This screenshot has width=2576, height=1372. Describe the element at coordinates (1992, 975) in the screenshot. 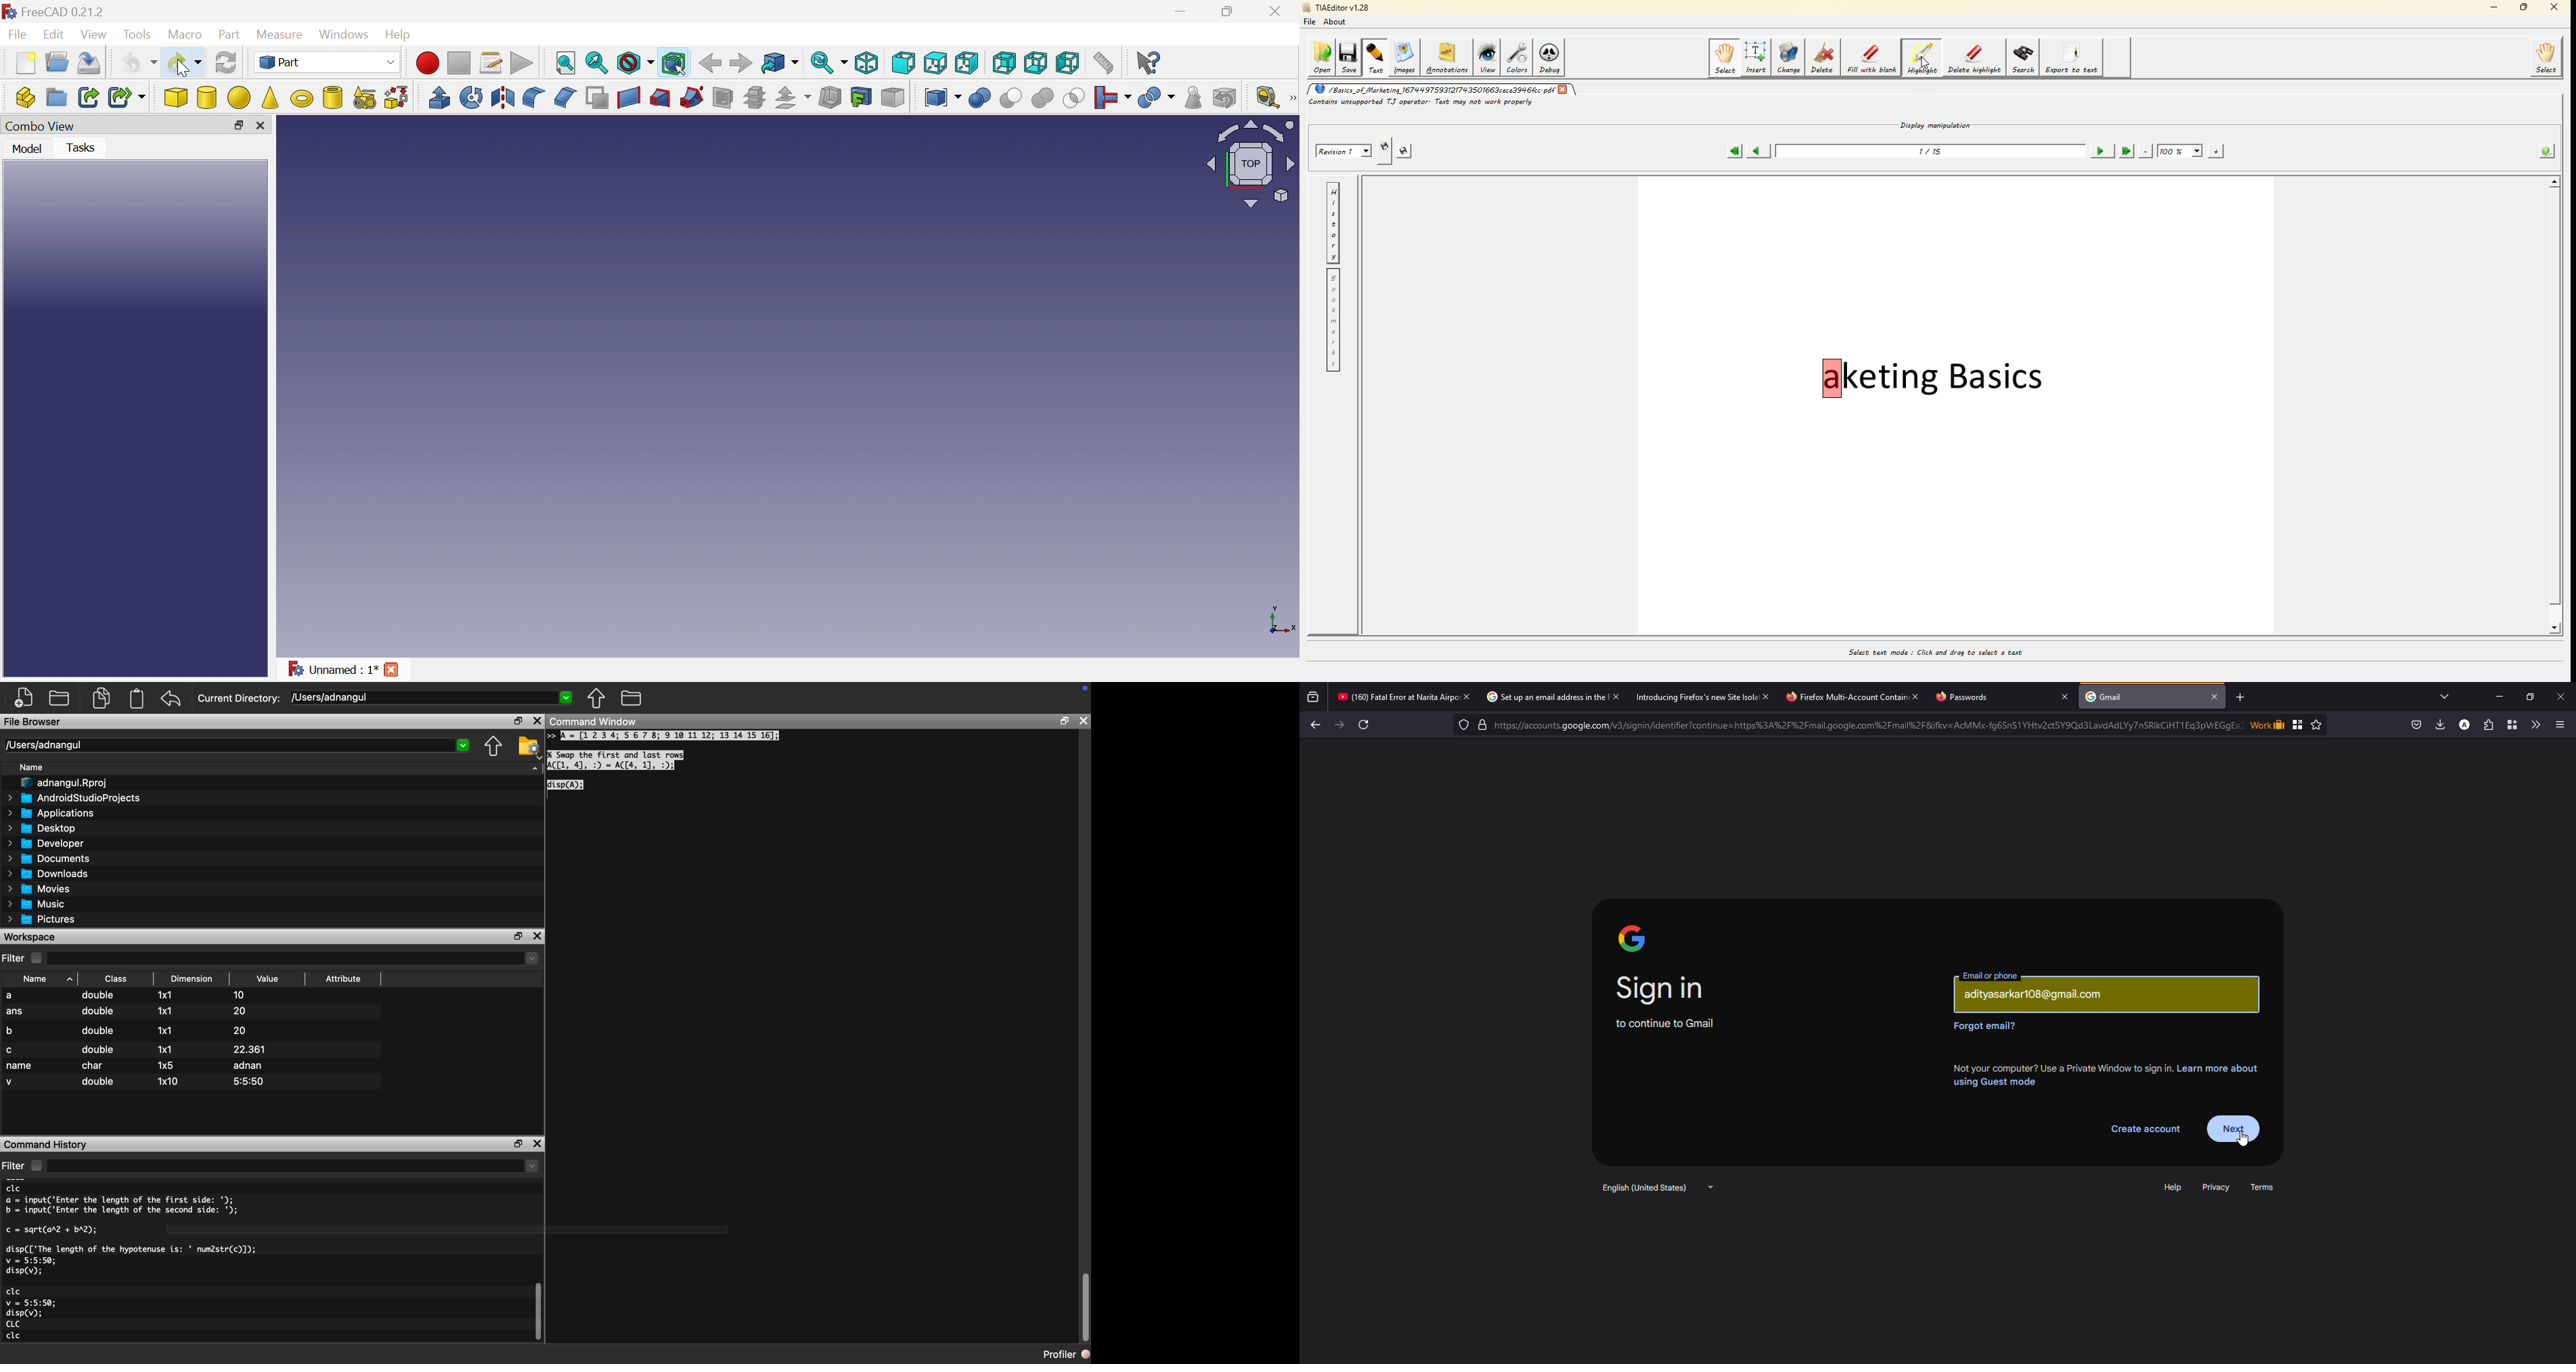

I see `email` at that location.